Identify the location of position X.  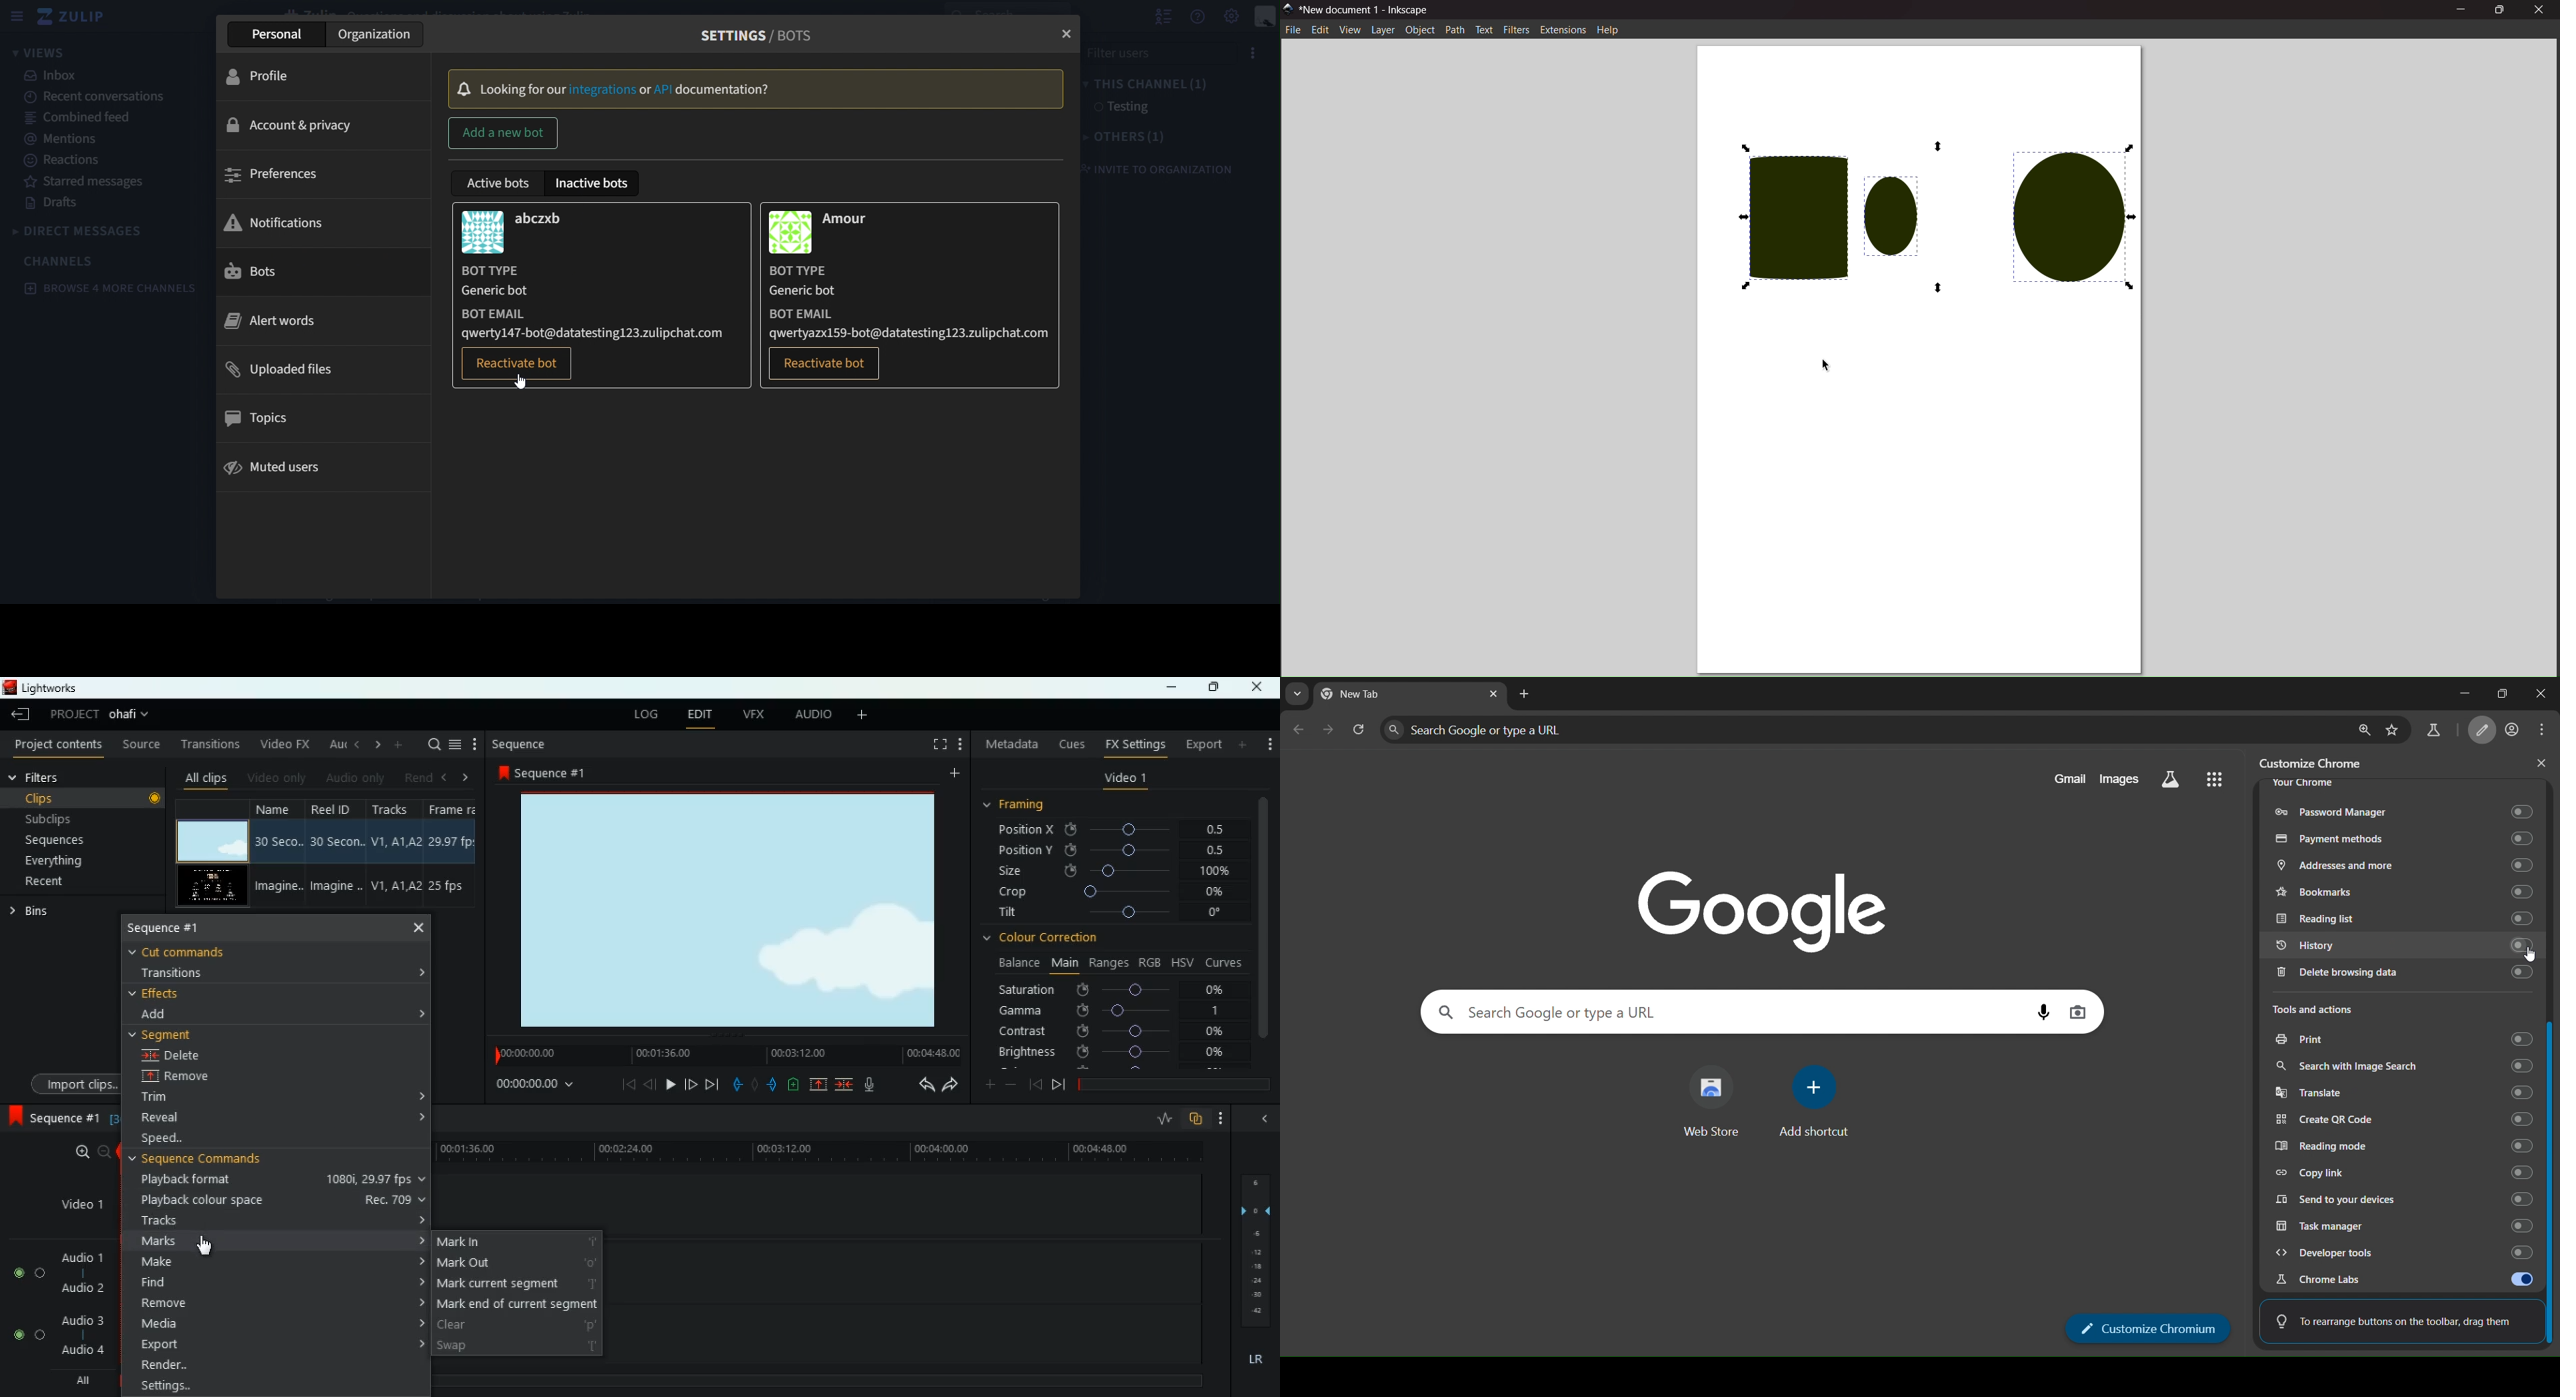
(1109, 830).